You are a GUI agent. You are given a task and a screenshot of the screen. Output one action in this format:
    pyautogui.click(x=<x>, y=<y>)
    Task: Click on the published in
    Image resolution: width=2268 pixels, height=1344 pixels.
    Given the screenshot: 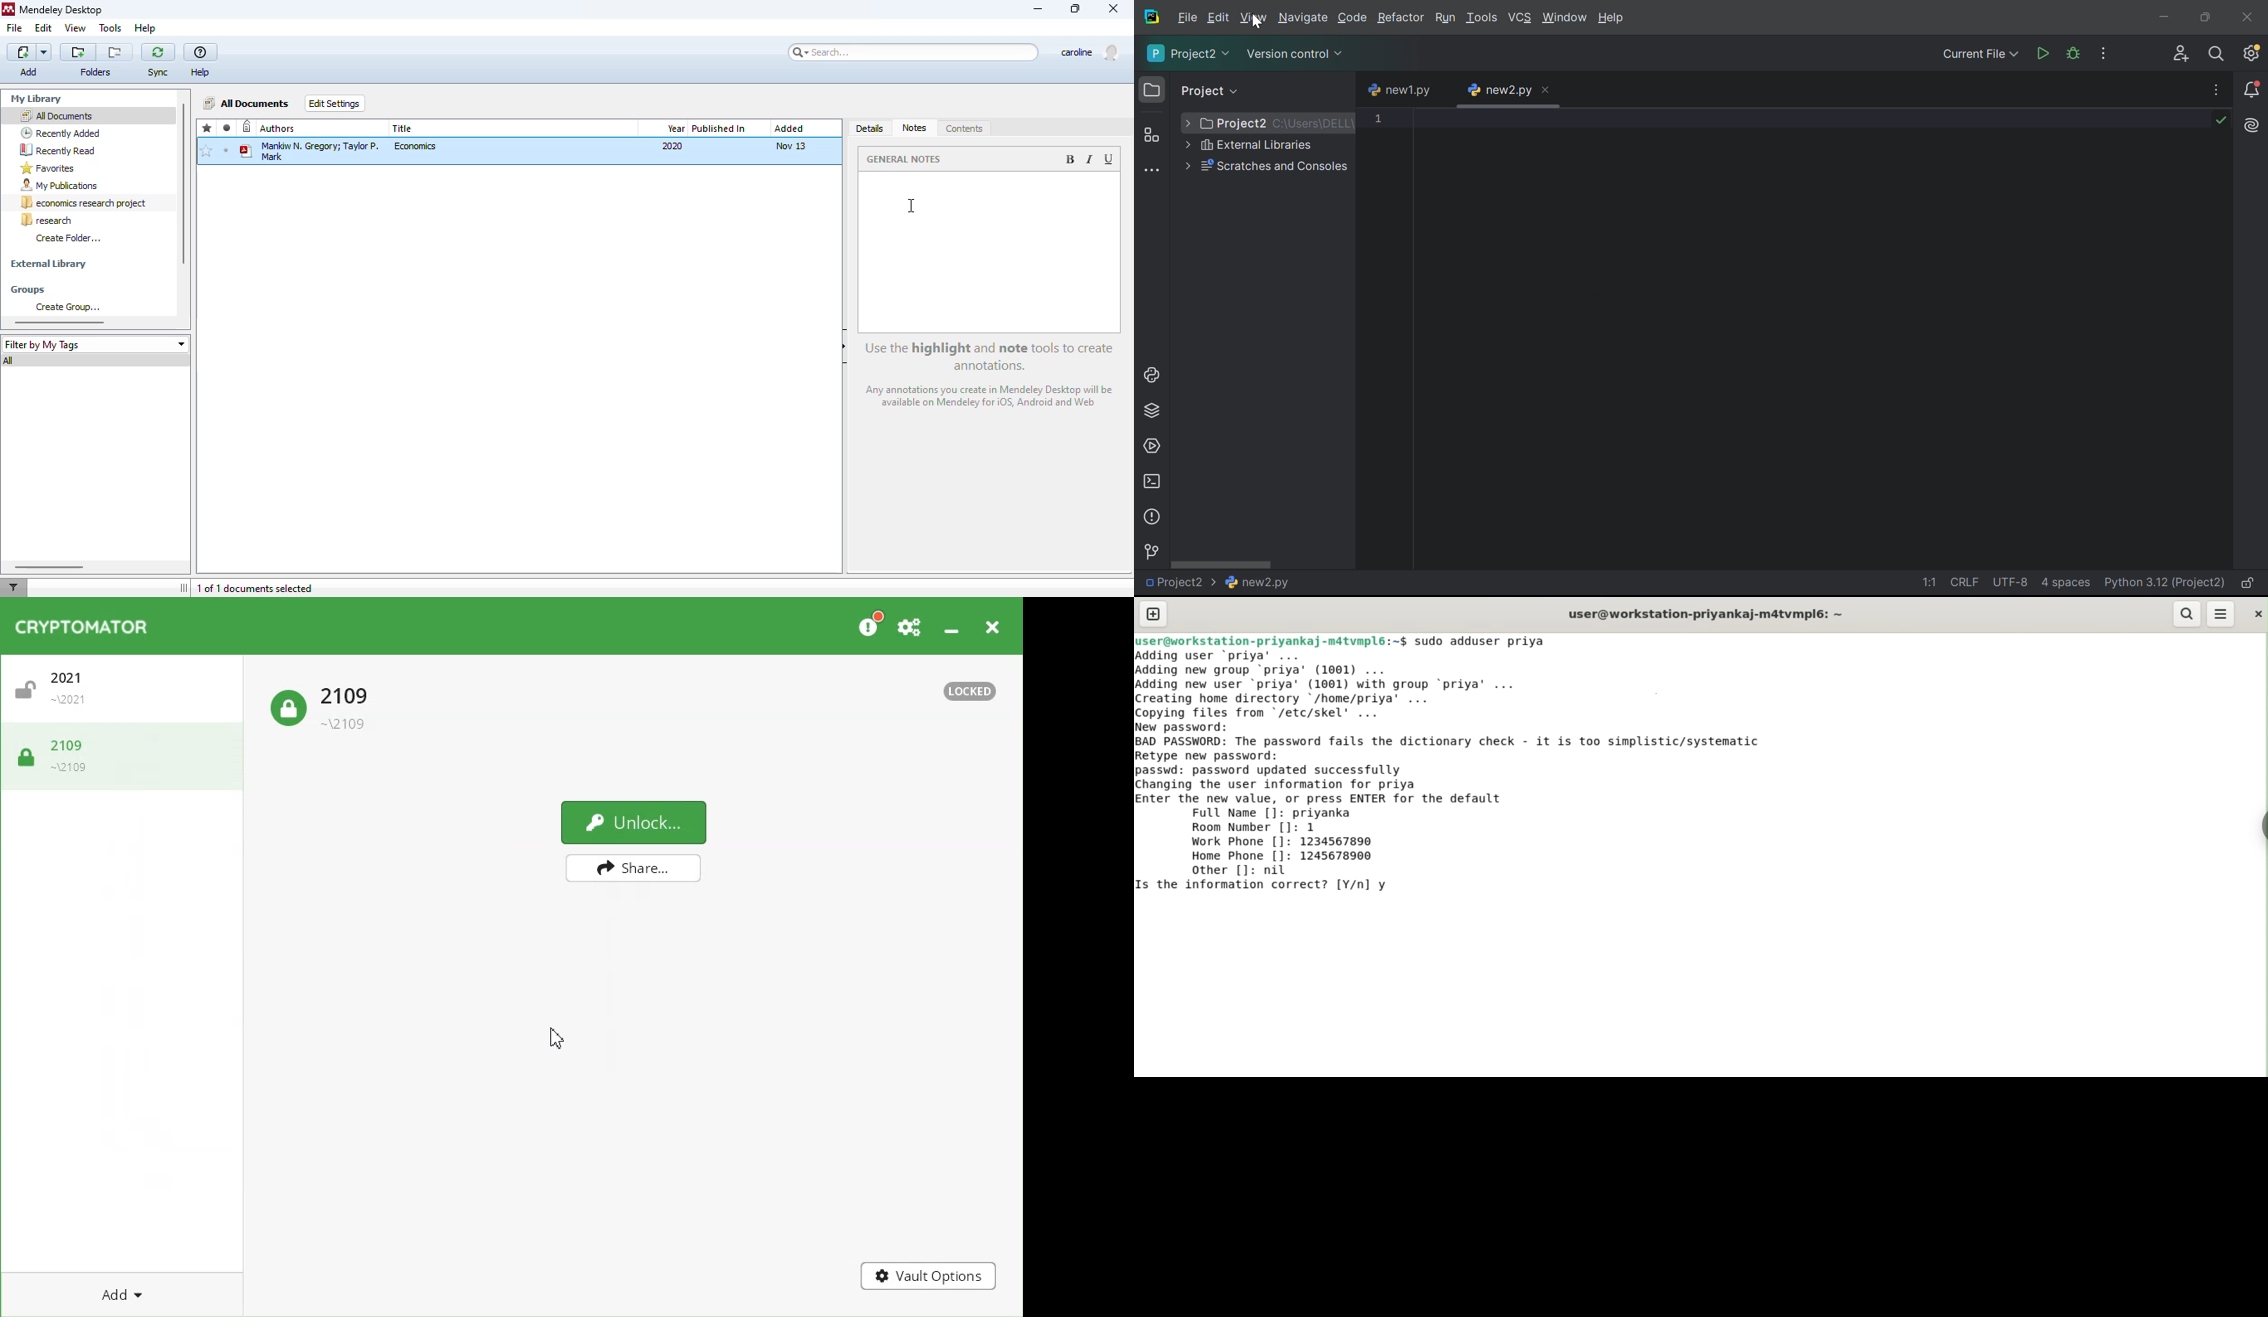 What is the action you would take?
    pyautogui.click(x=719, y=129)
    